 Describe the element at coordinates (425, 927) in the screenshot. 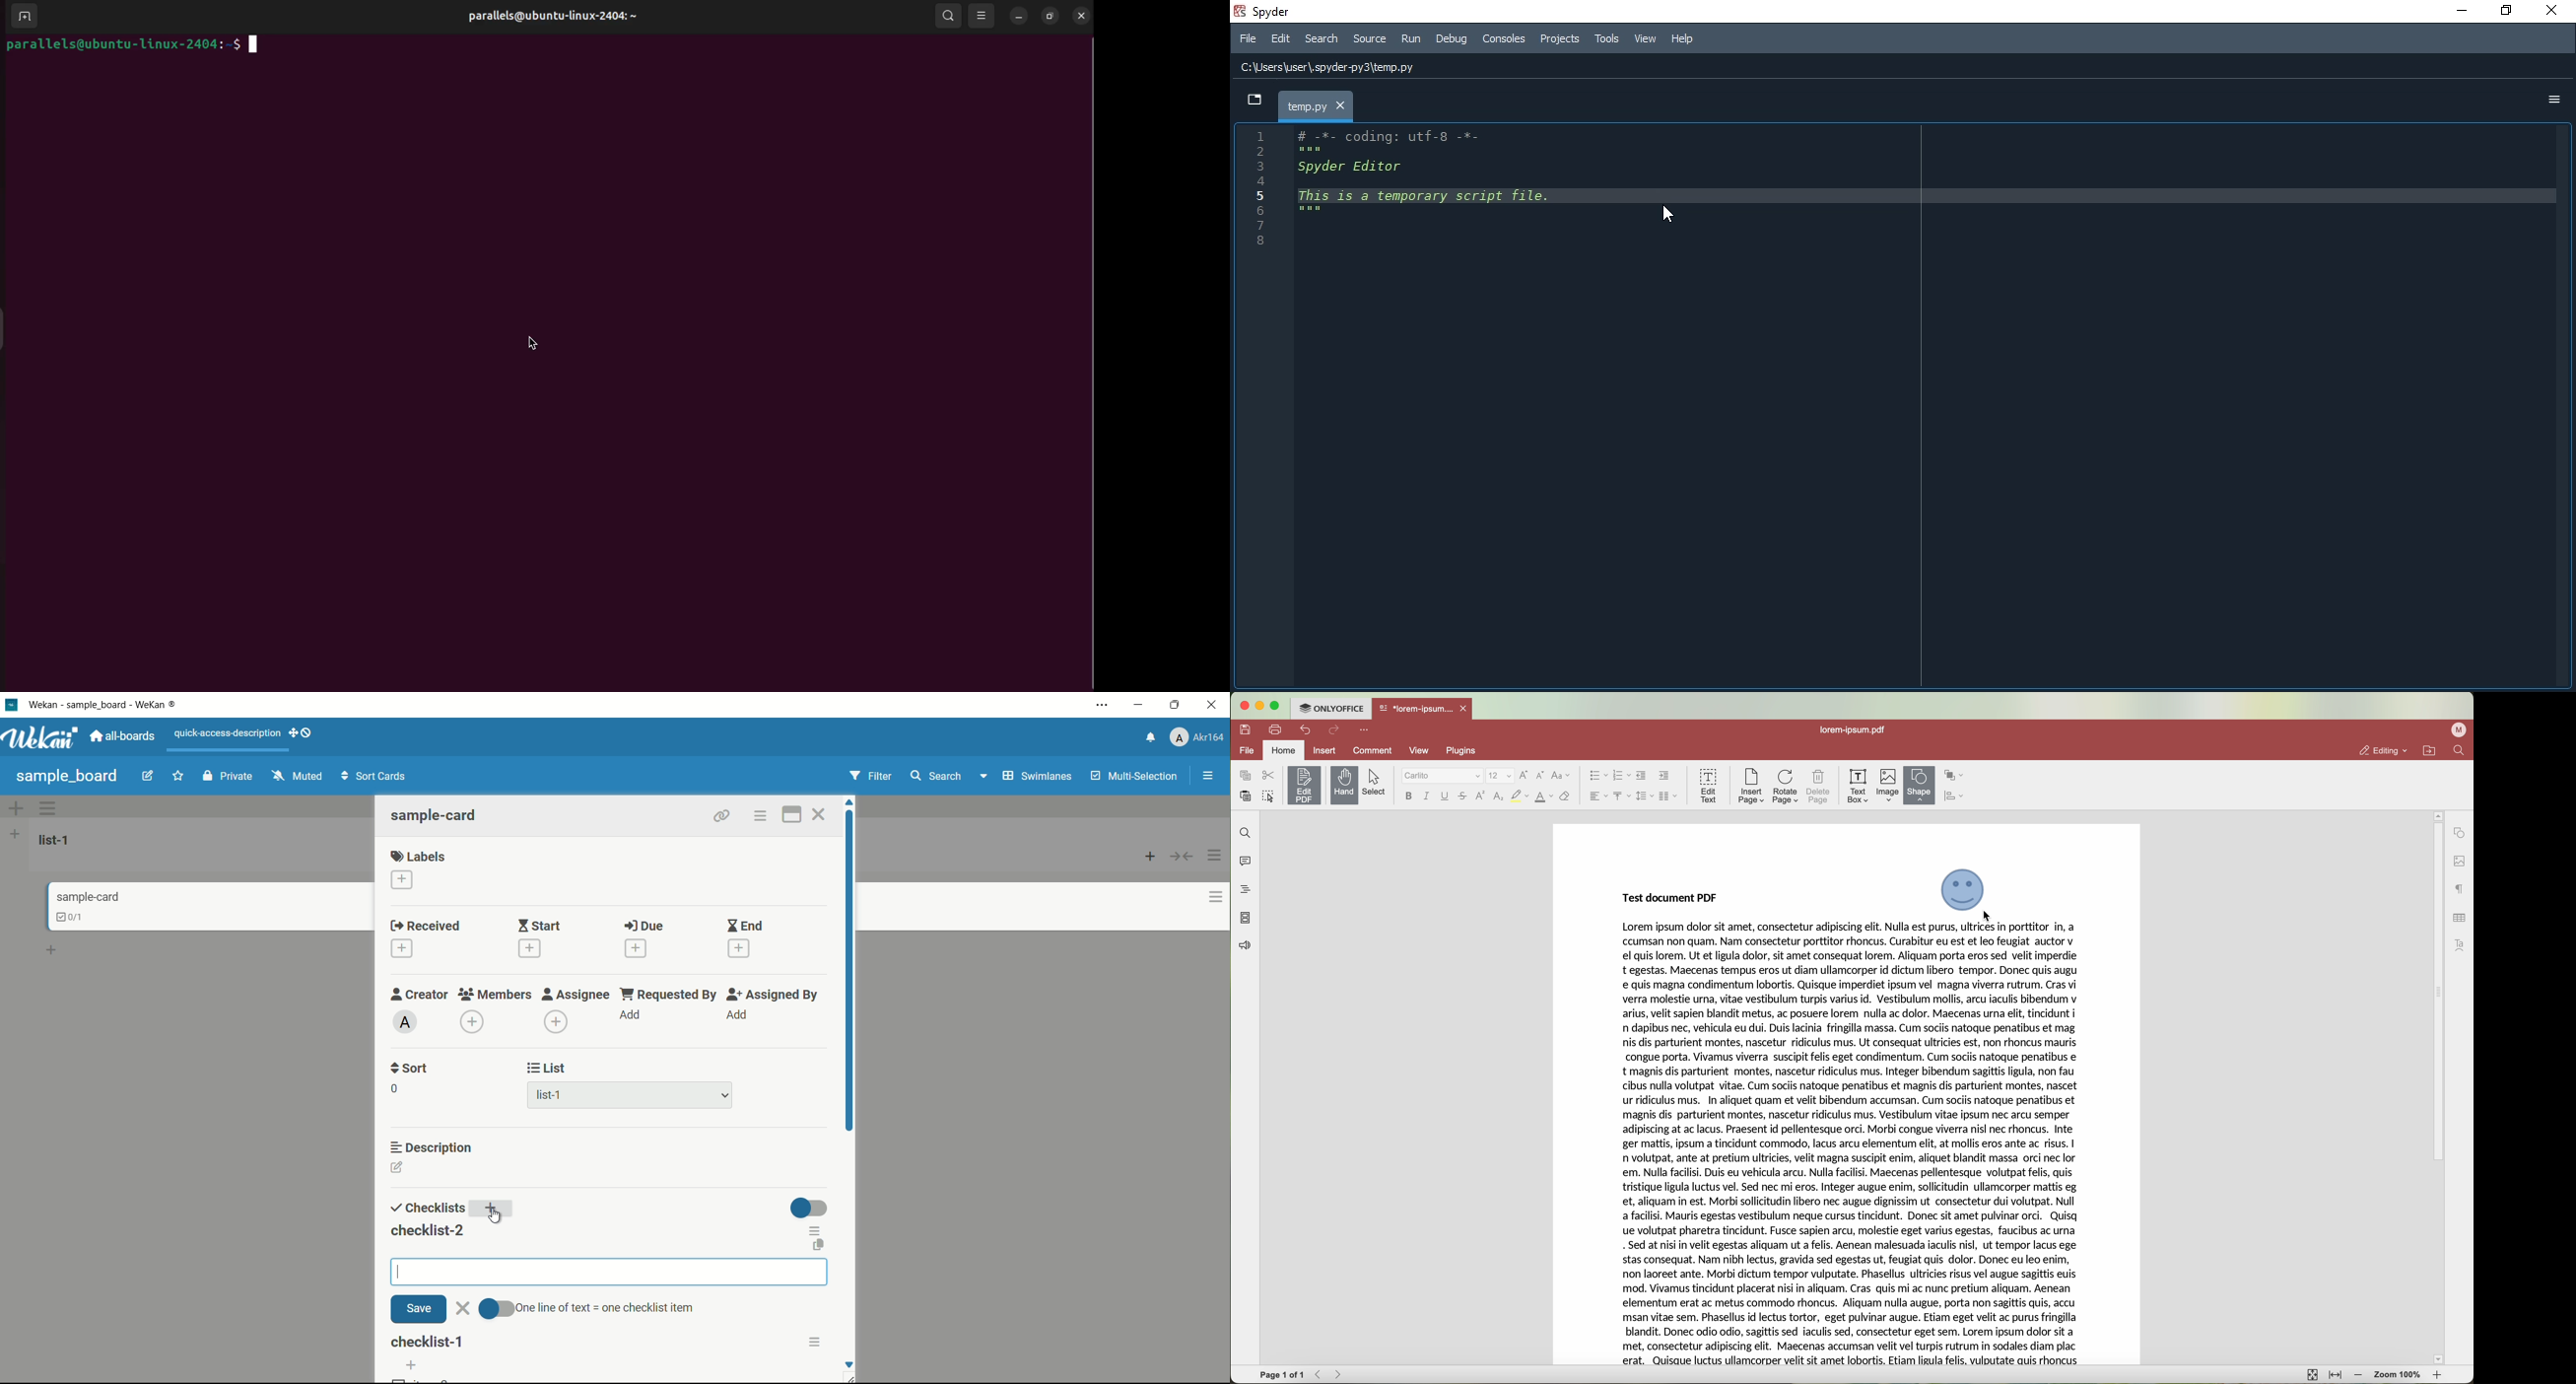

I see `received` at that location.